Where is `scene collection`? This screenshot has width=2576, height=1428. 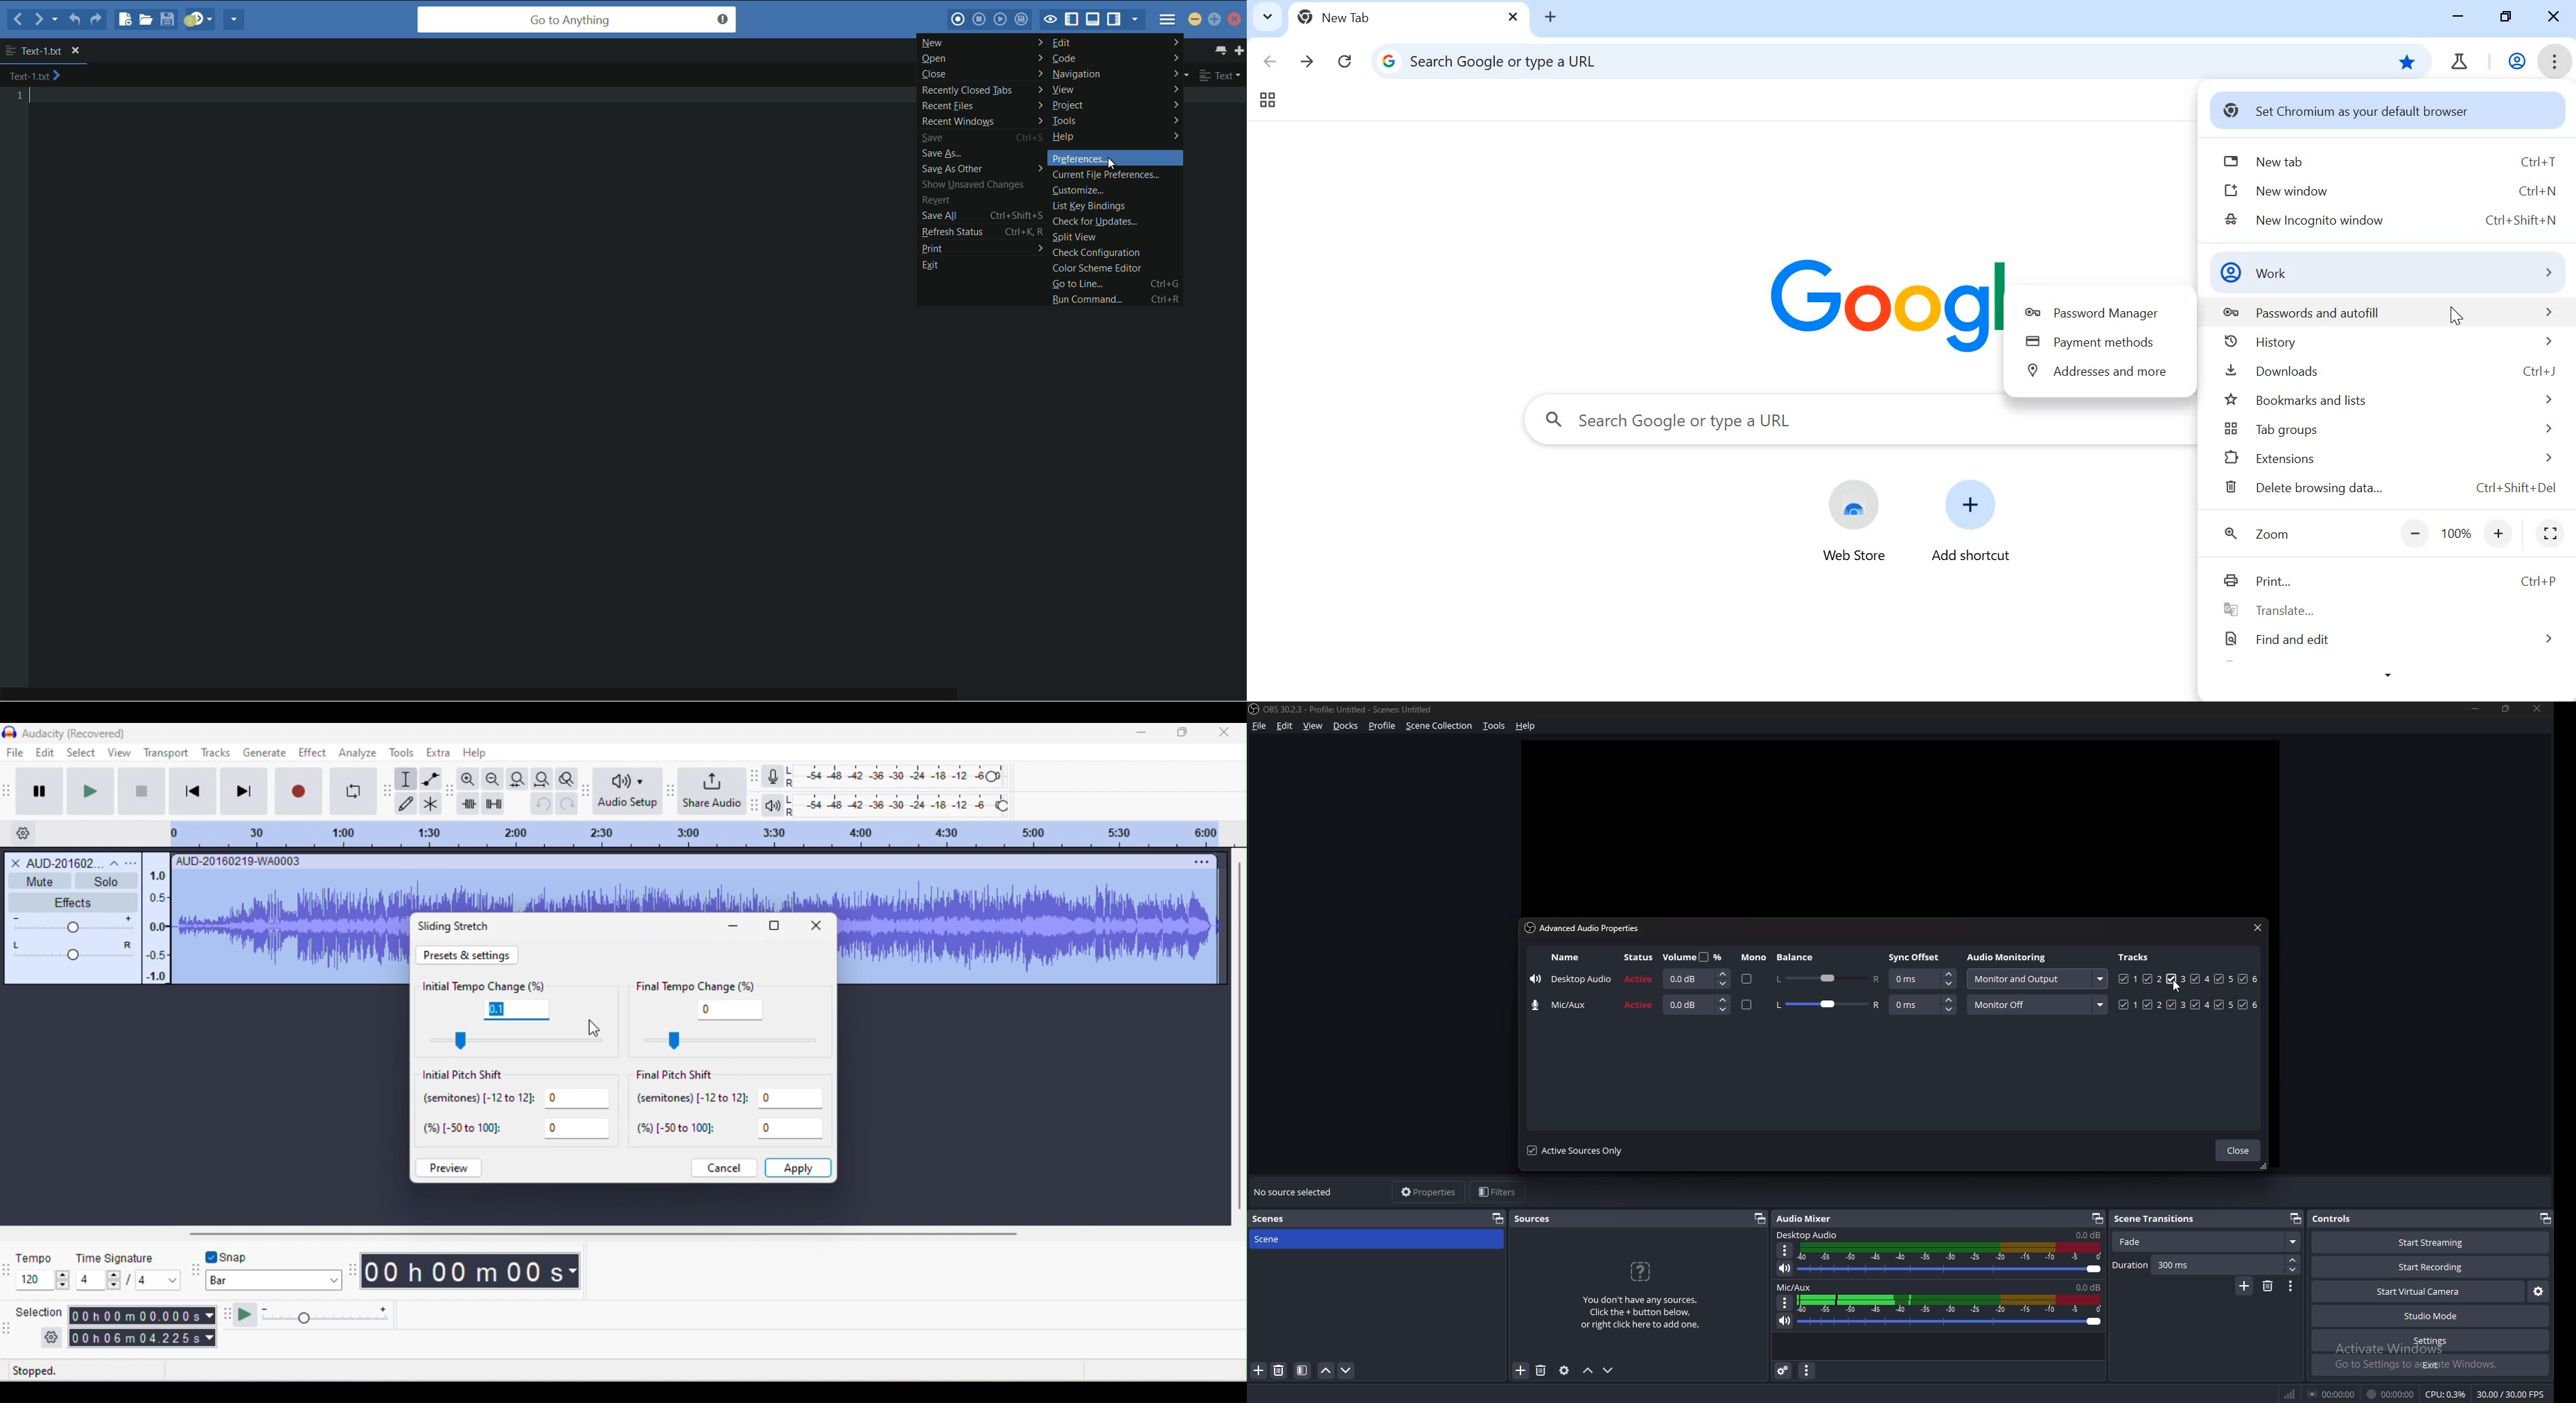 scene collection is located at coordinates (1440, 725).